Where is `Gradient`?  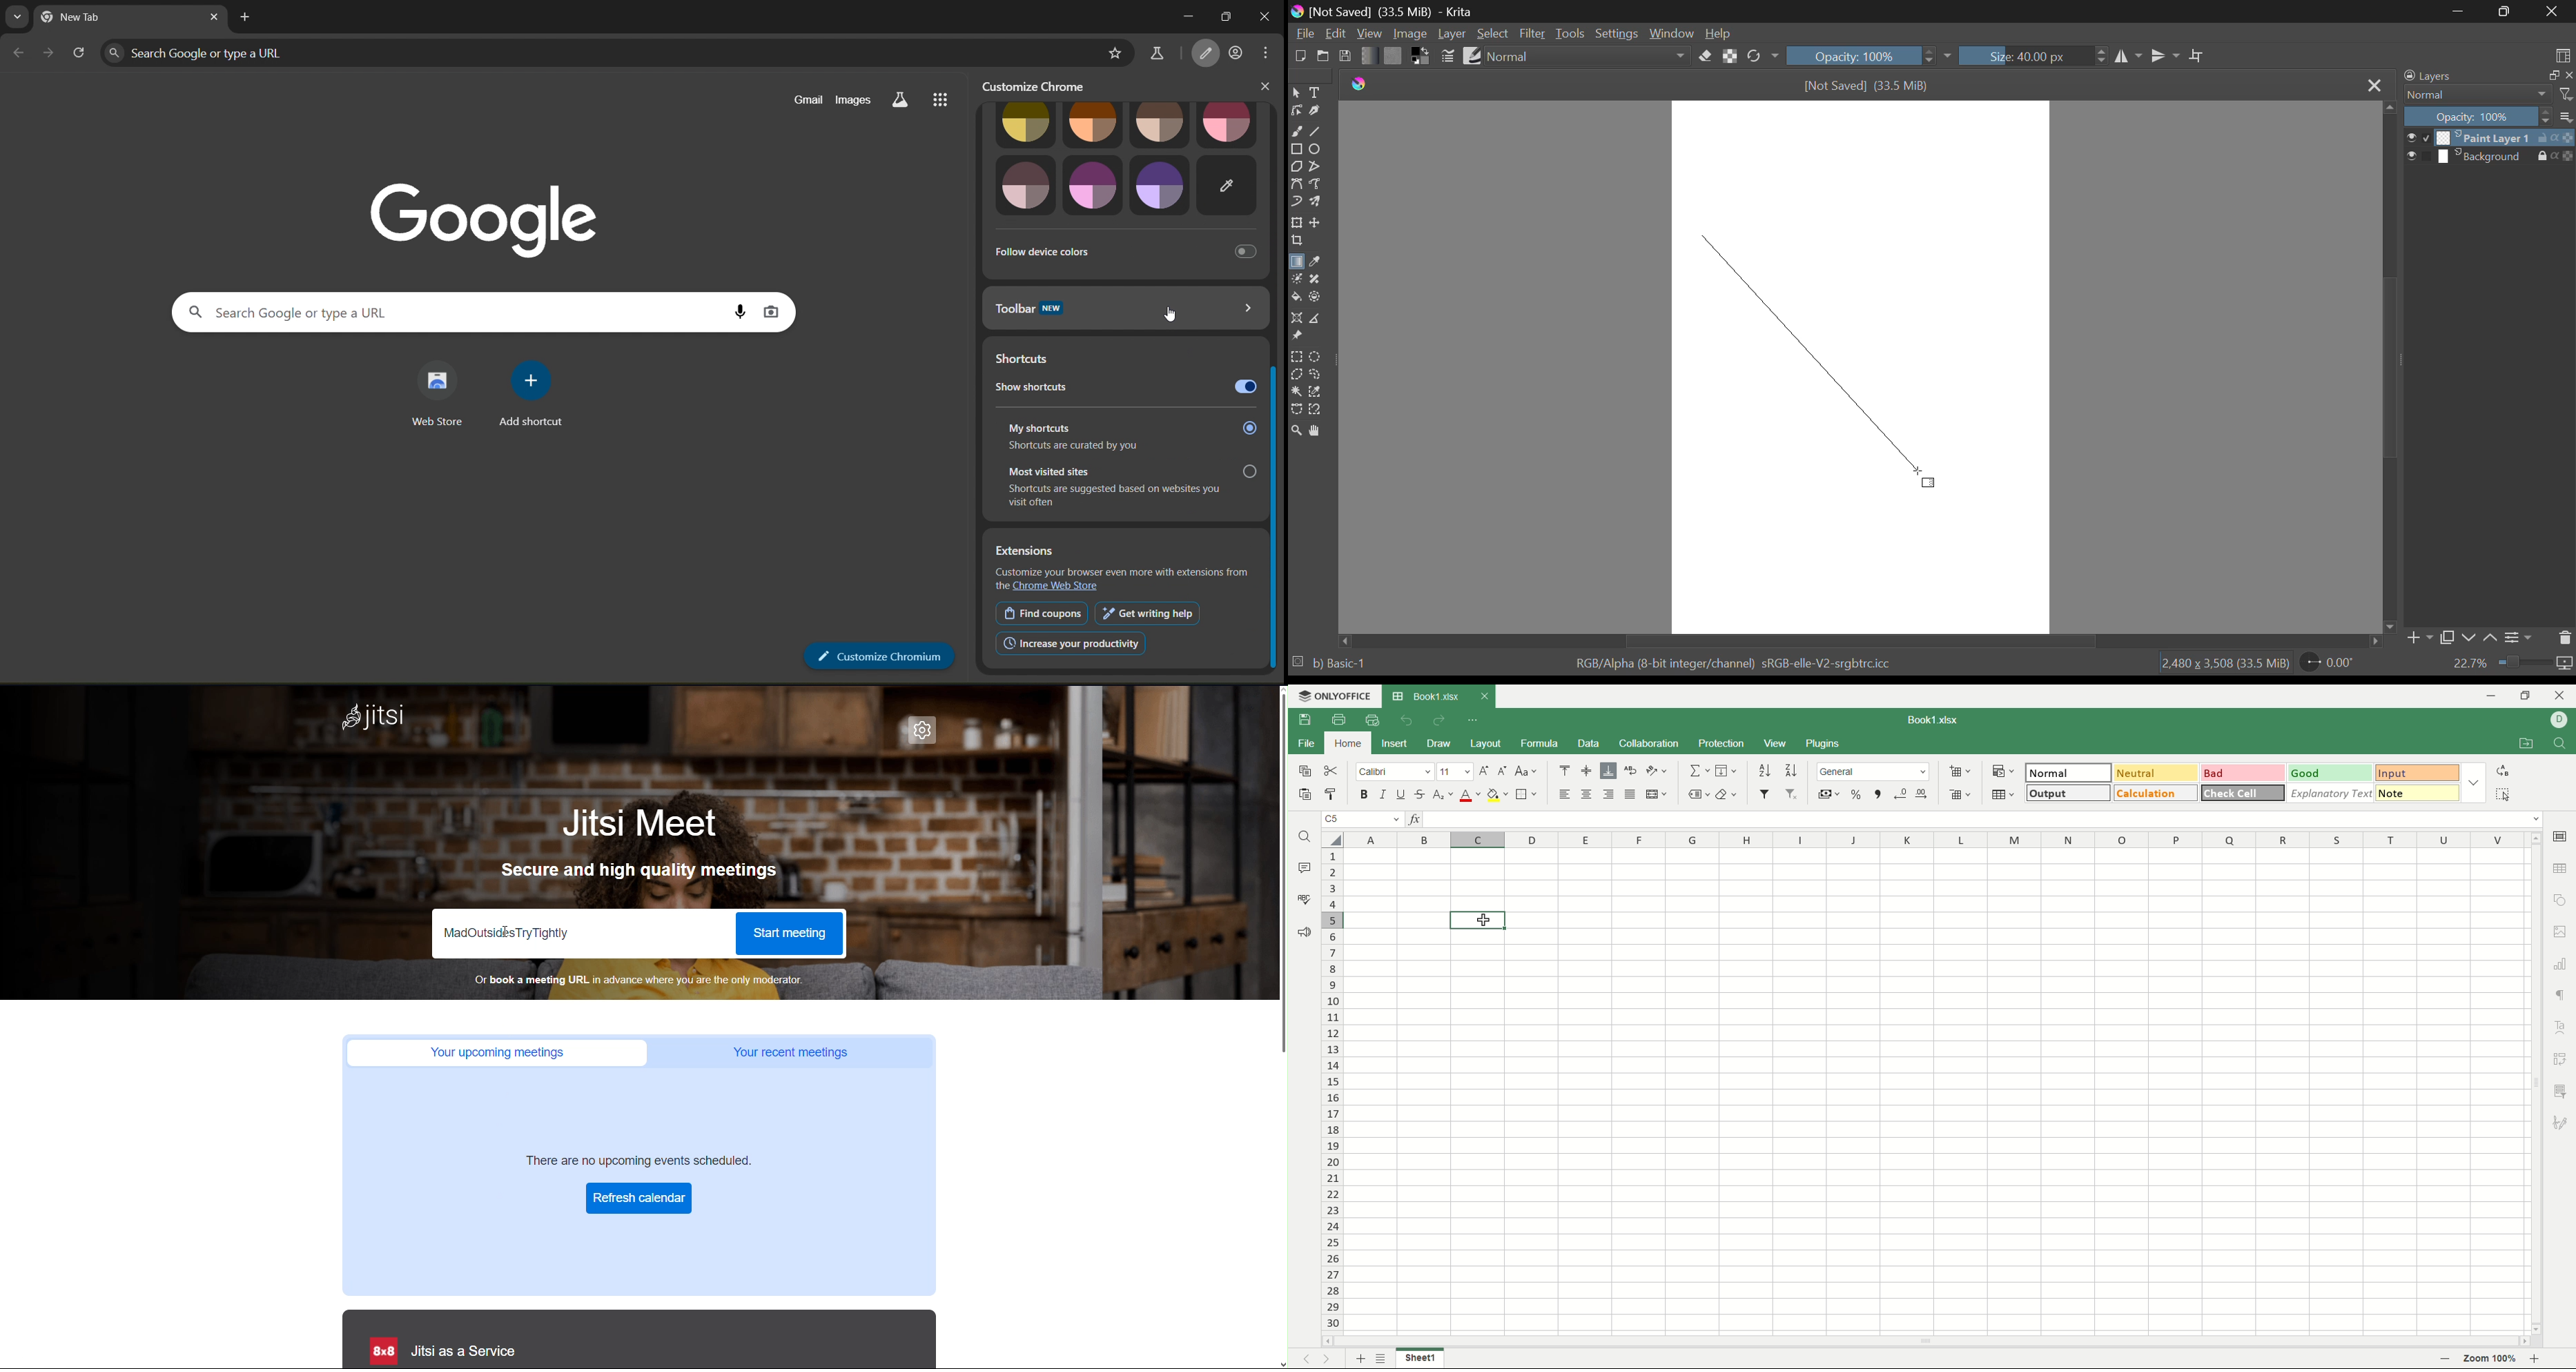 Gradient is located at coordinates (1370, 55).